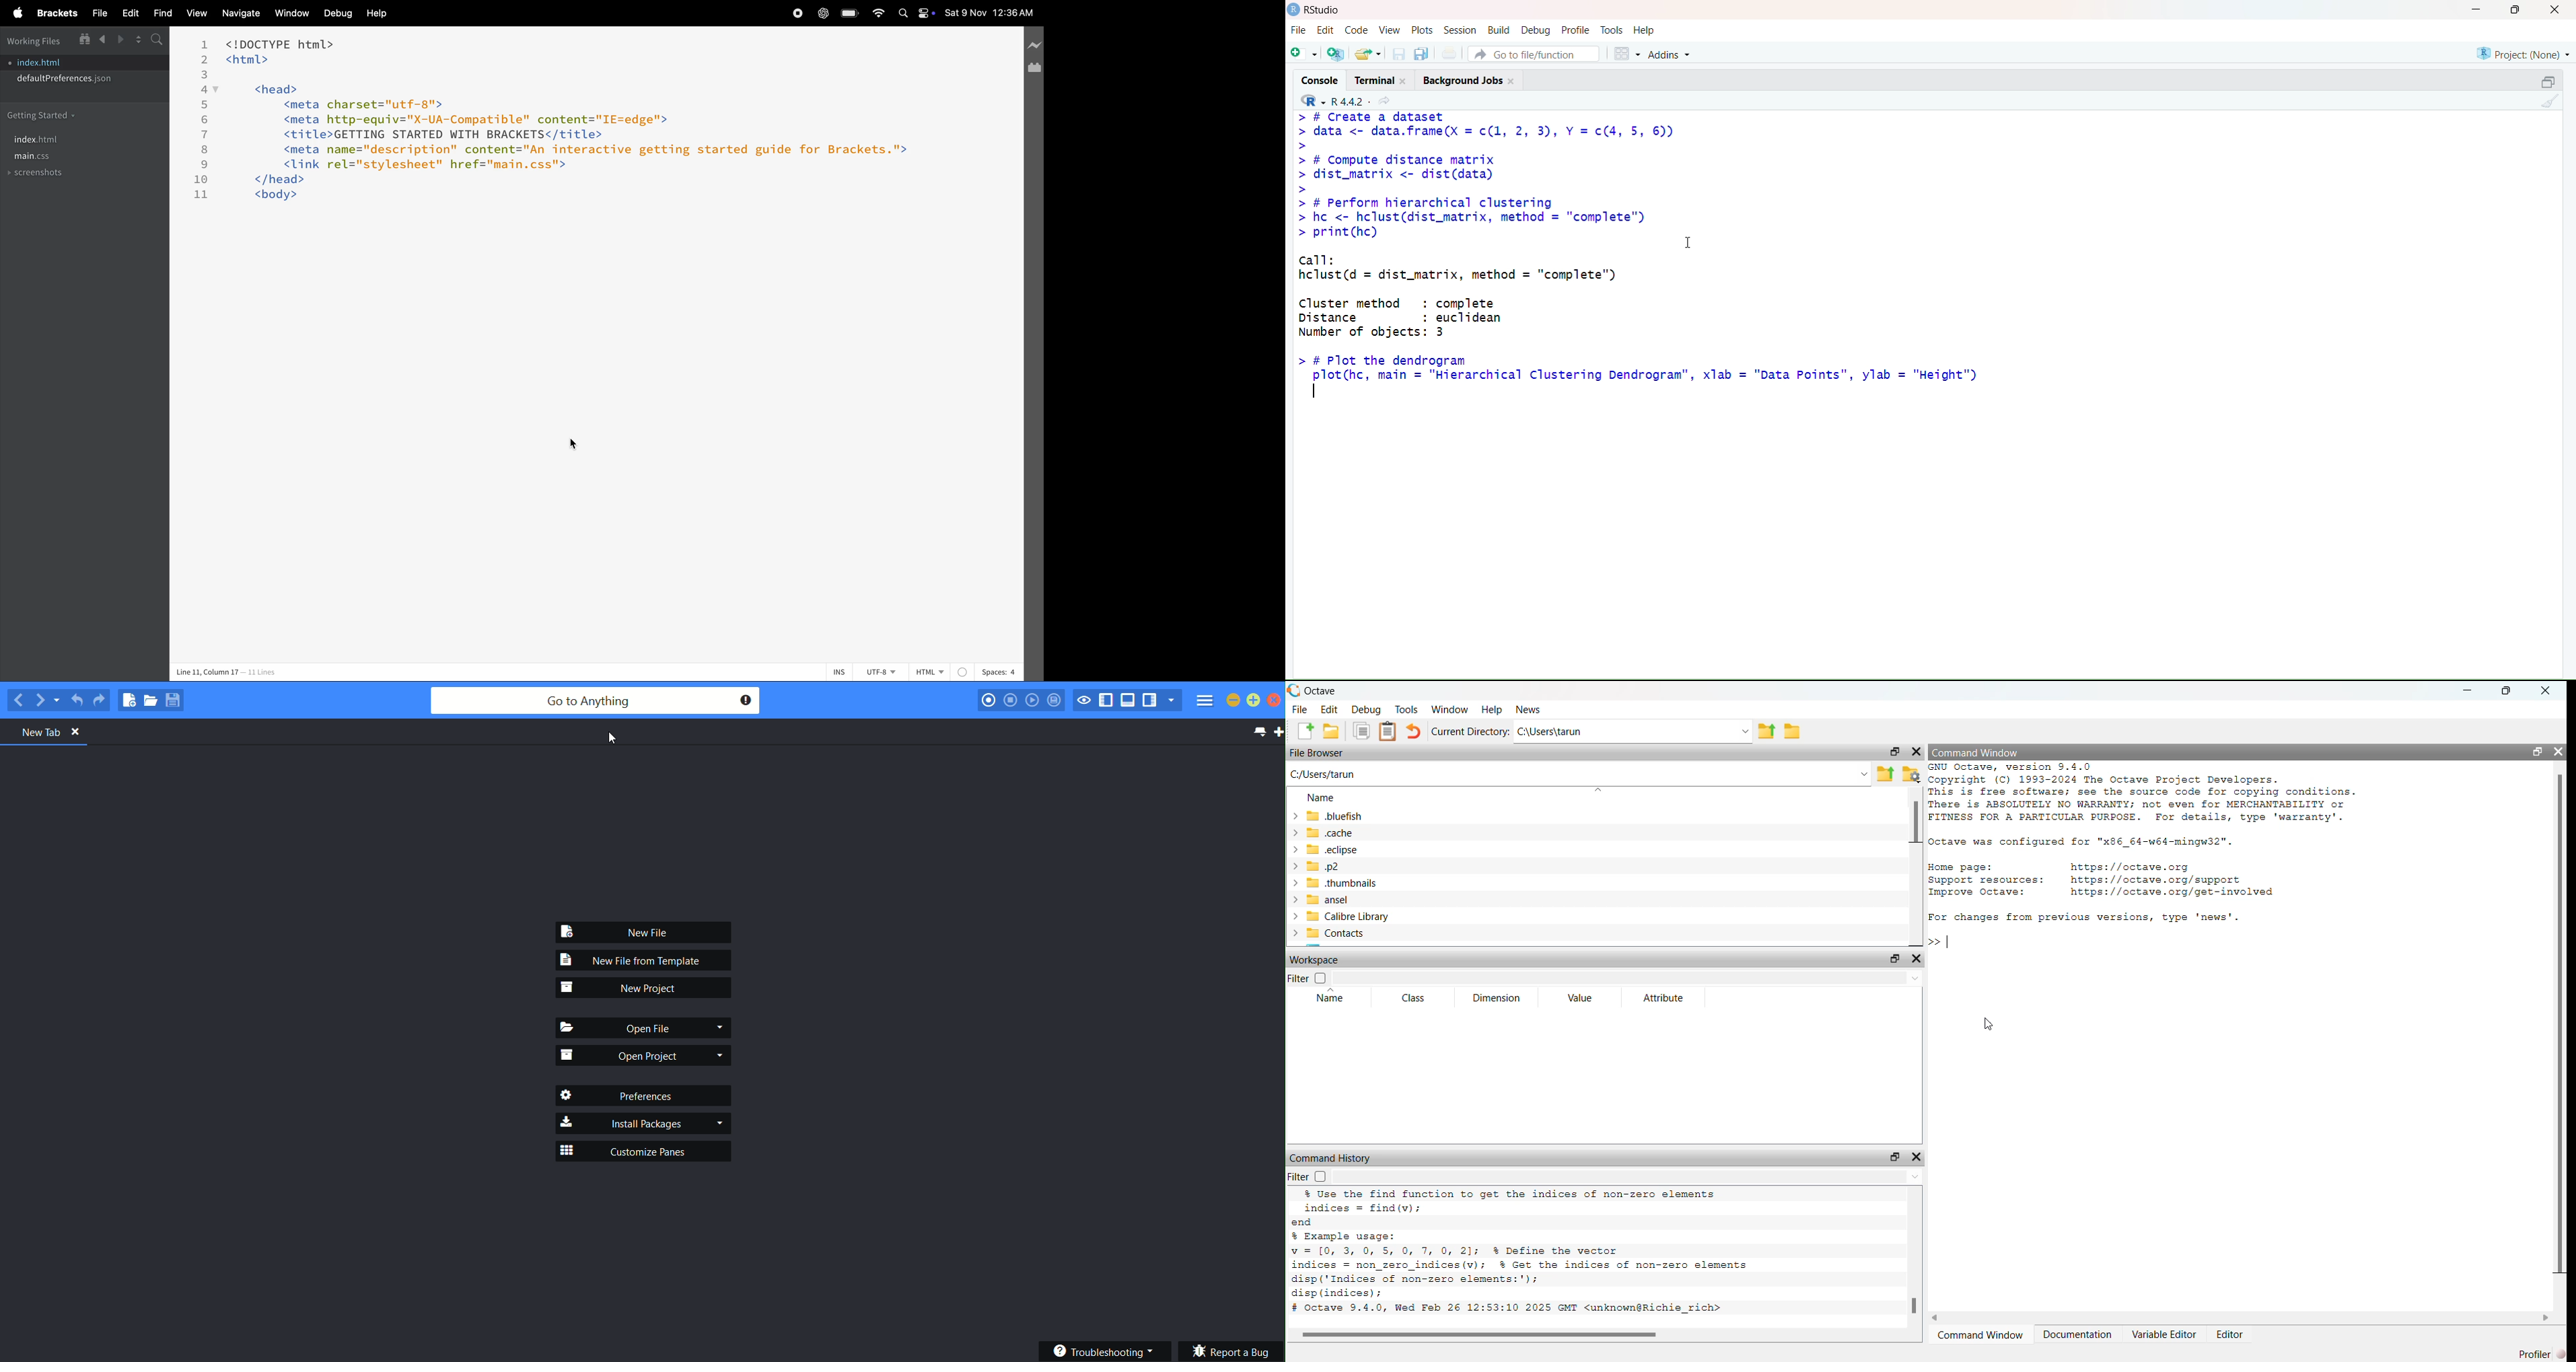  I want to click on Project (Note), so click(2524, 52).